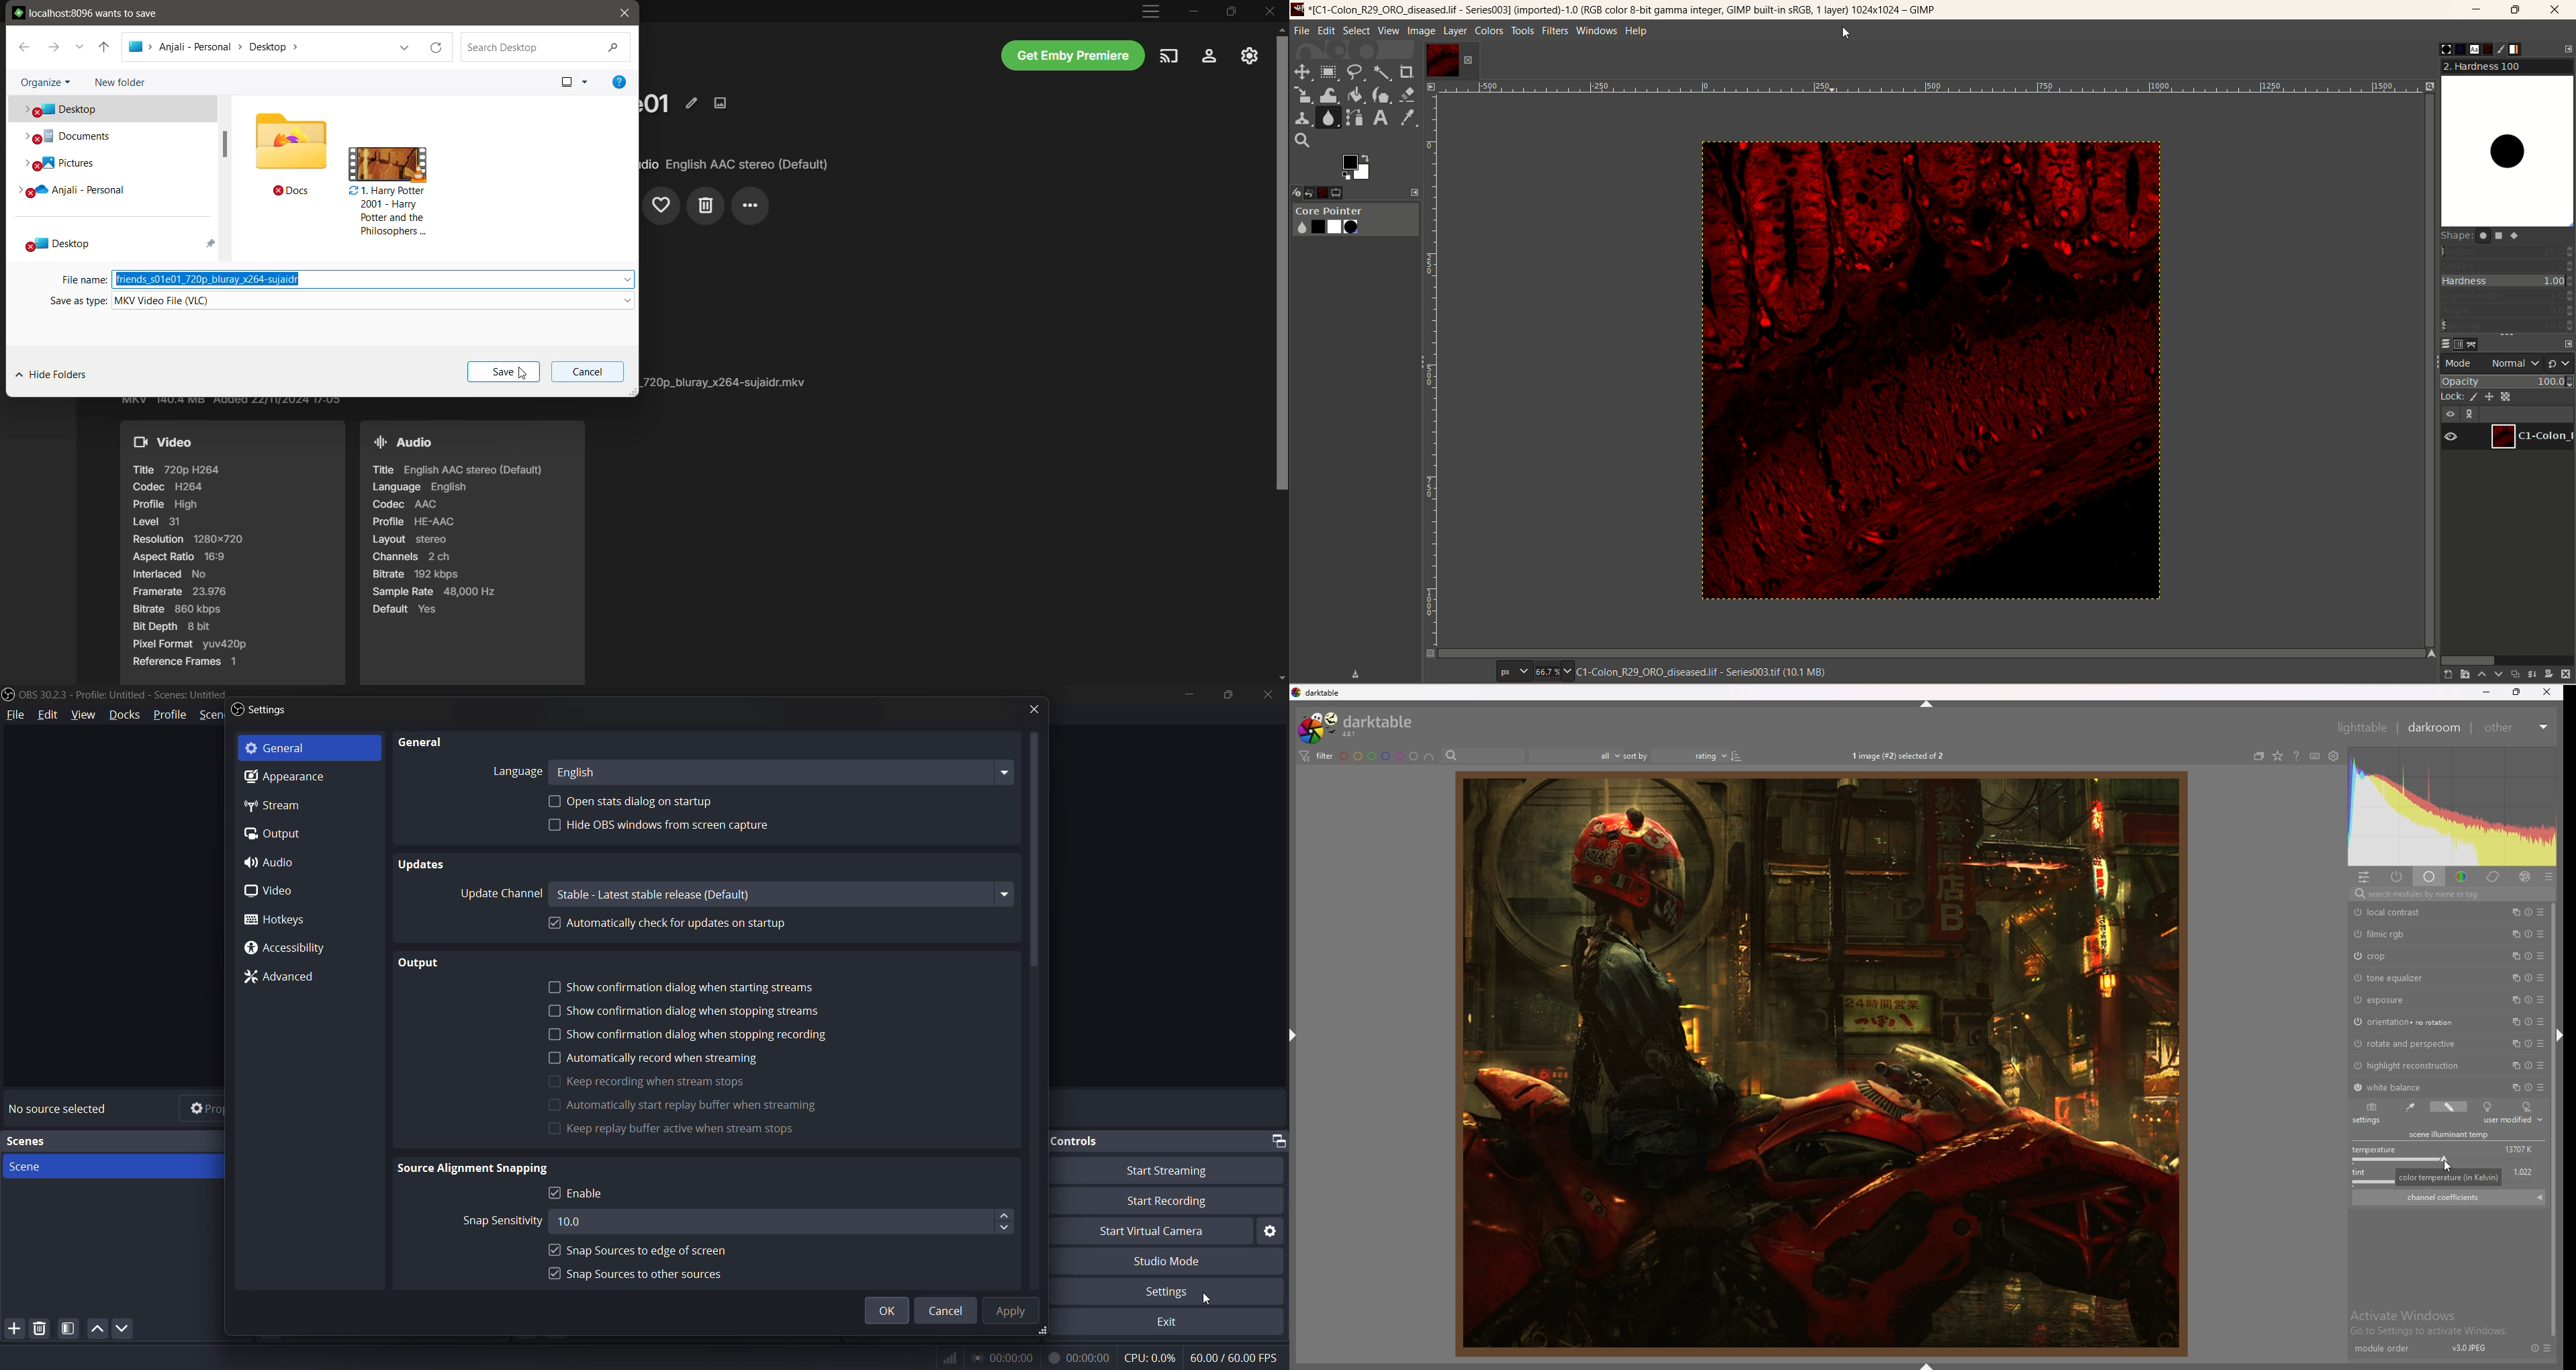 Image resolution: width=2576 pixels, height=1372 pixels. What do you see at coordinates (1846, 34) in the screenshot?
I see `cursor` at bounding box center [1846, 34].